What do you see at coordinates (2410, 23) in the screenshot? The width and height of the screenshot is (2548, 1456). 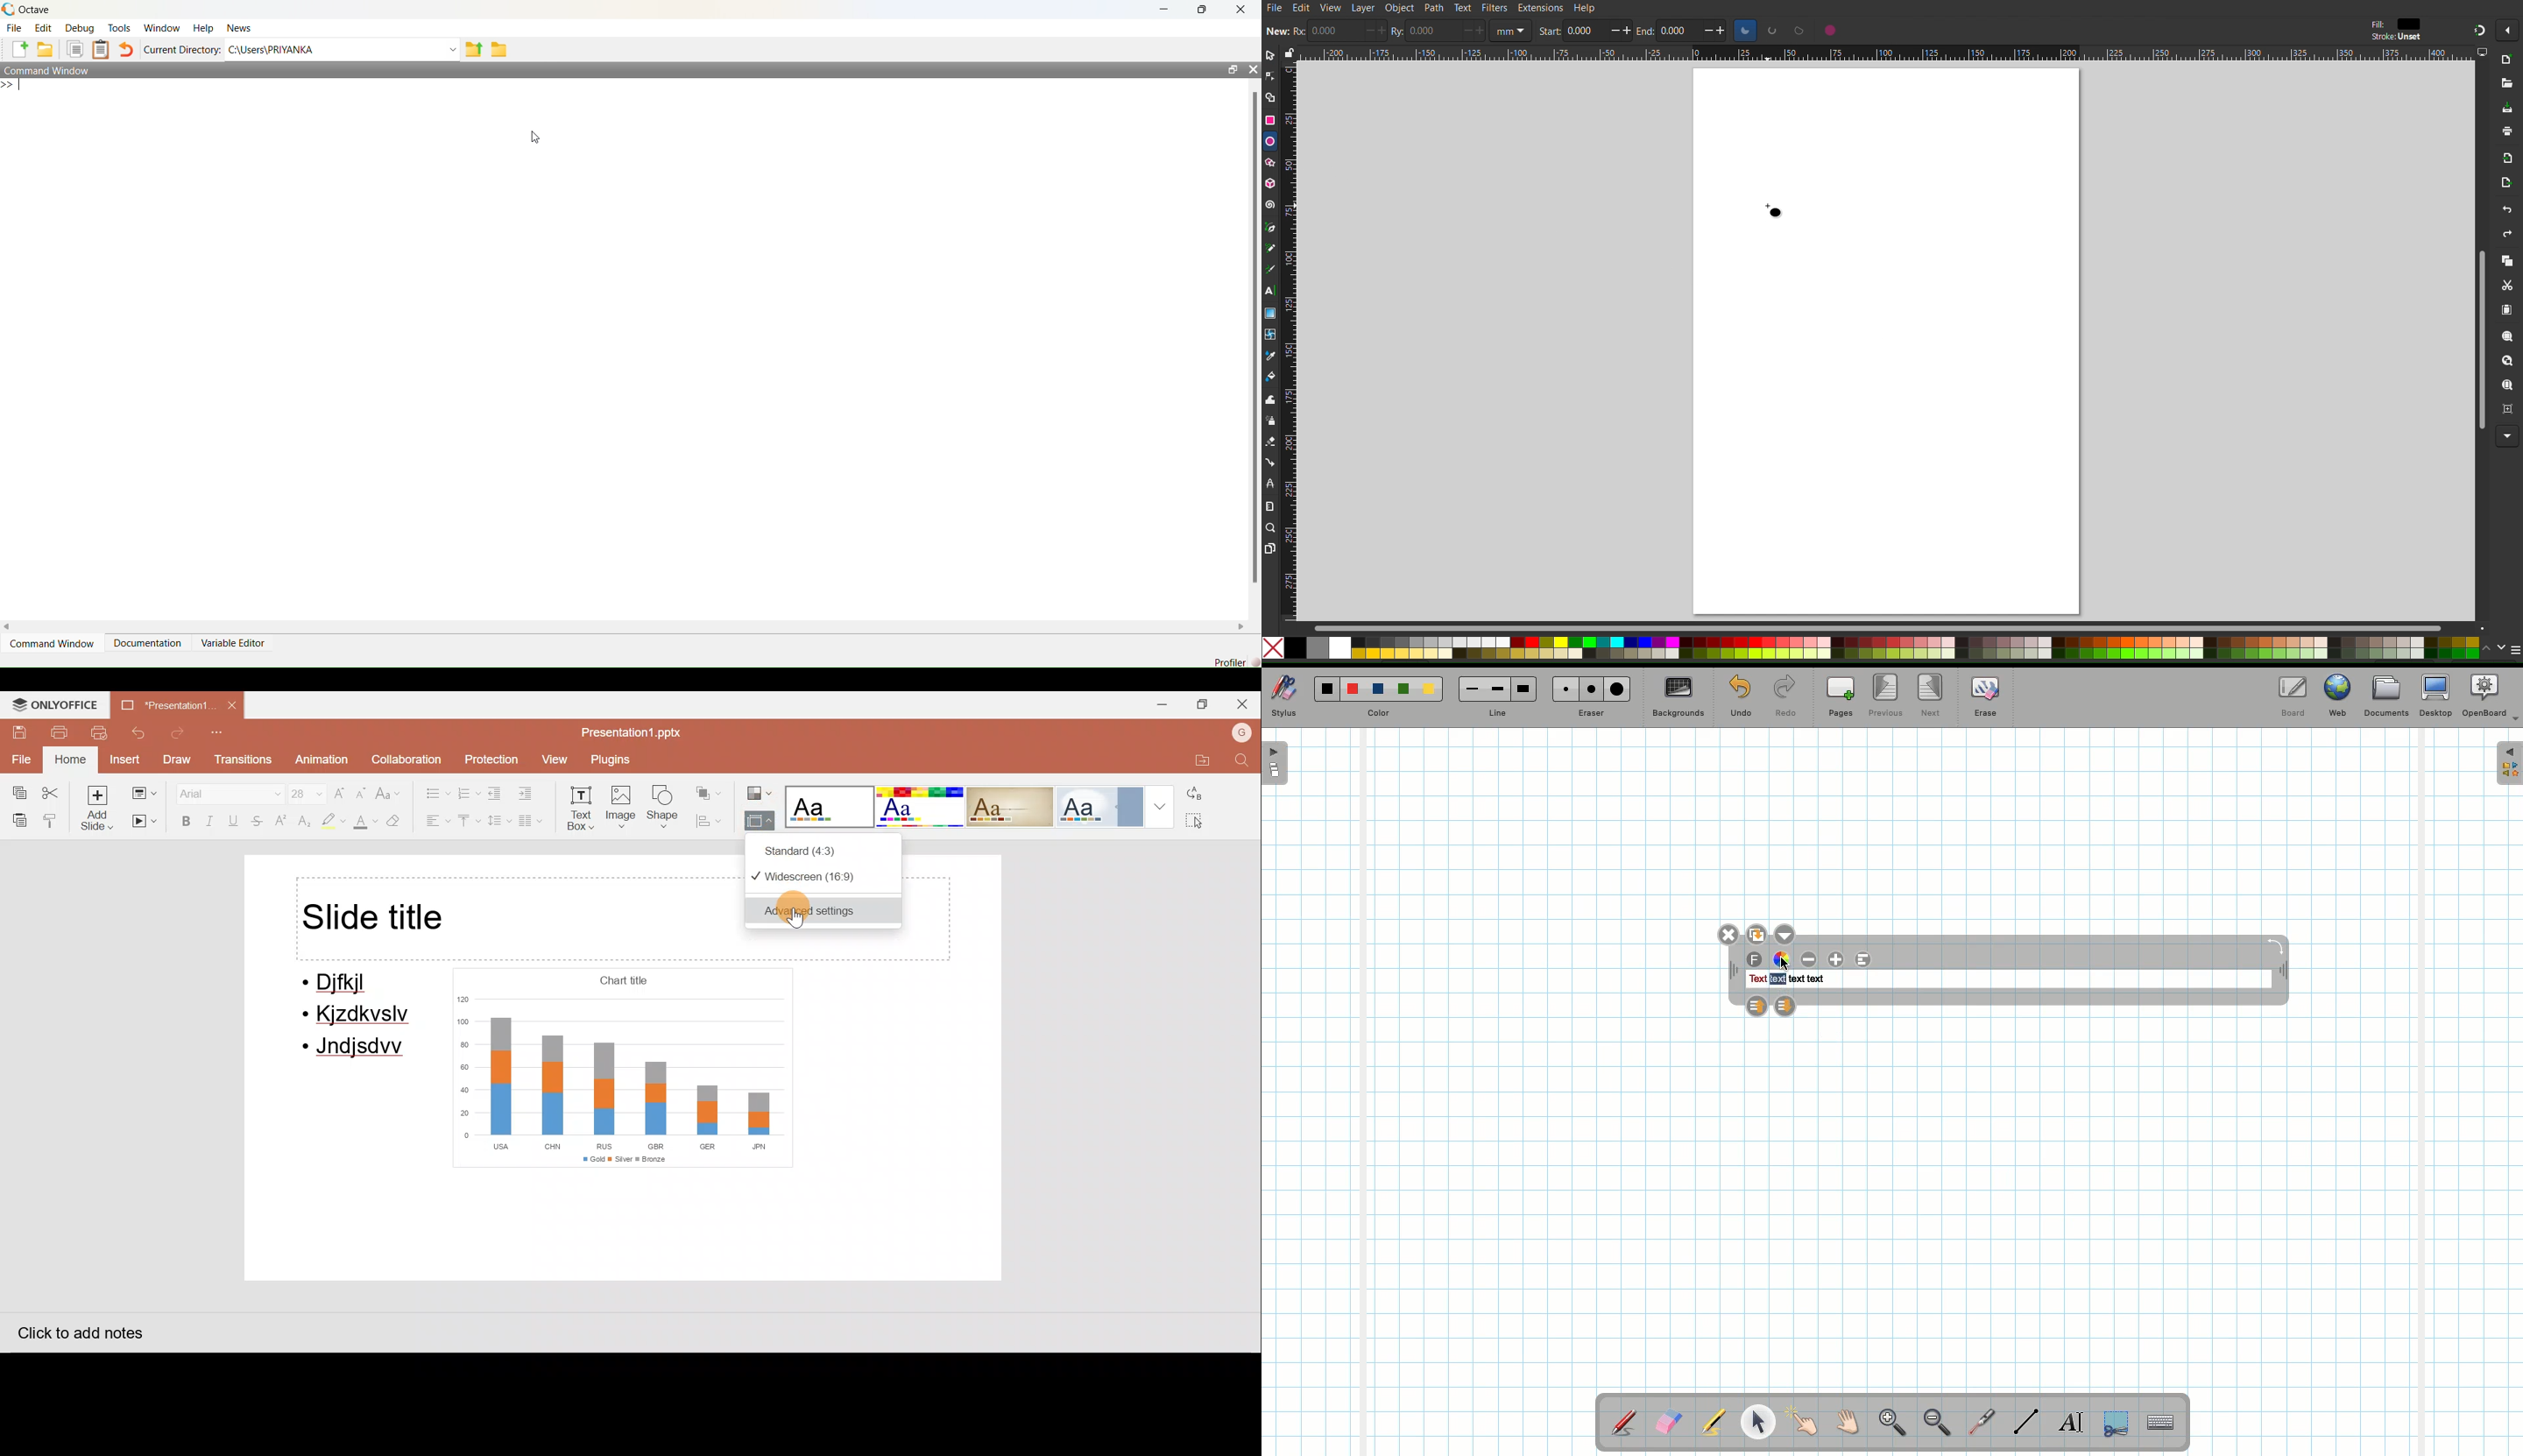 I see `color` at bounding box center [2410, 23].